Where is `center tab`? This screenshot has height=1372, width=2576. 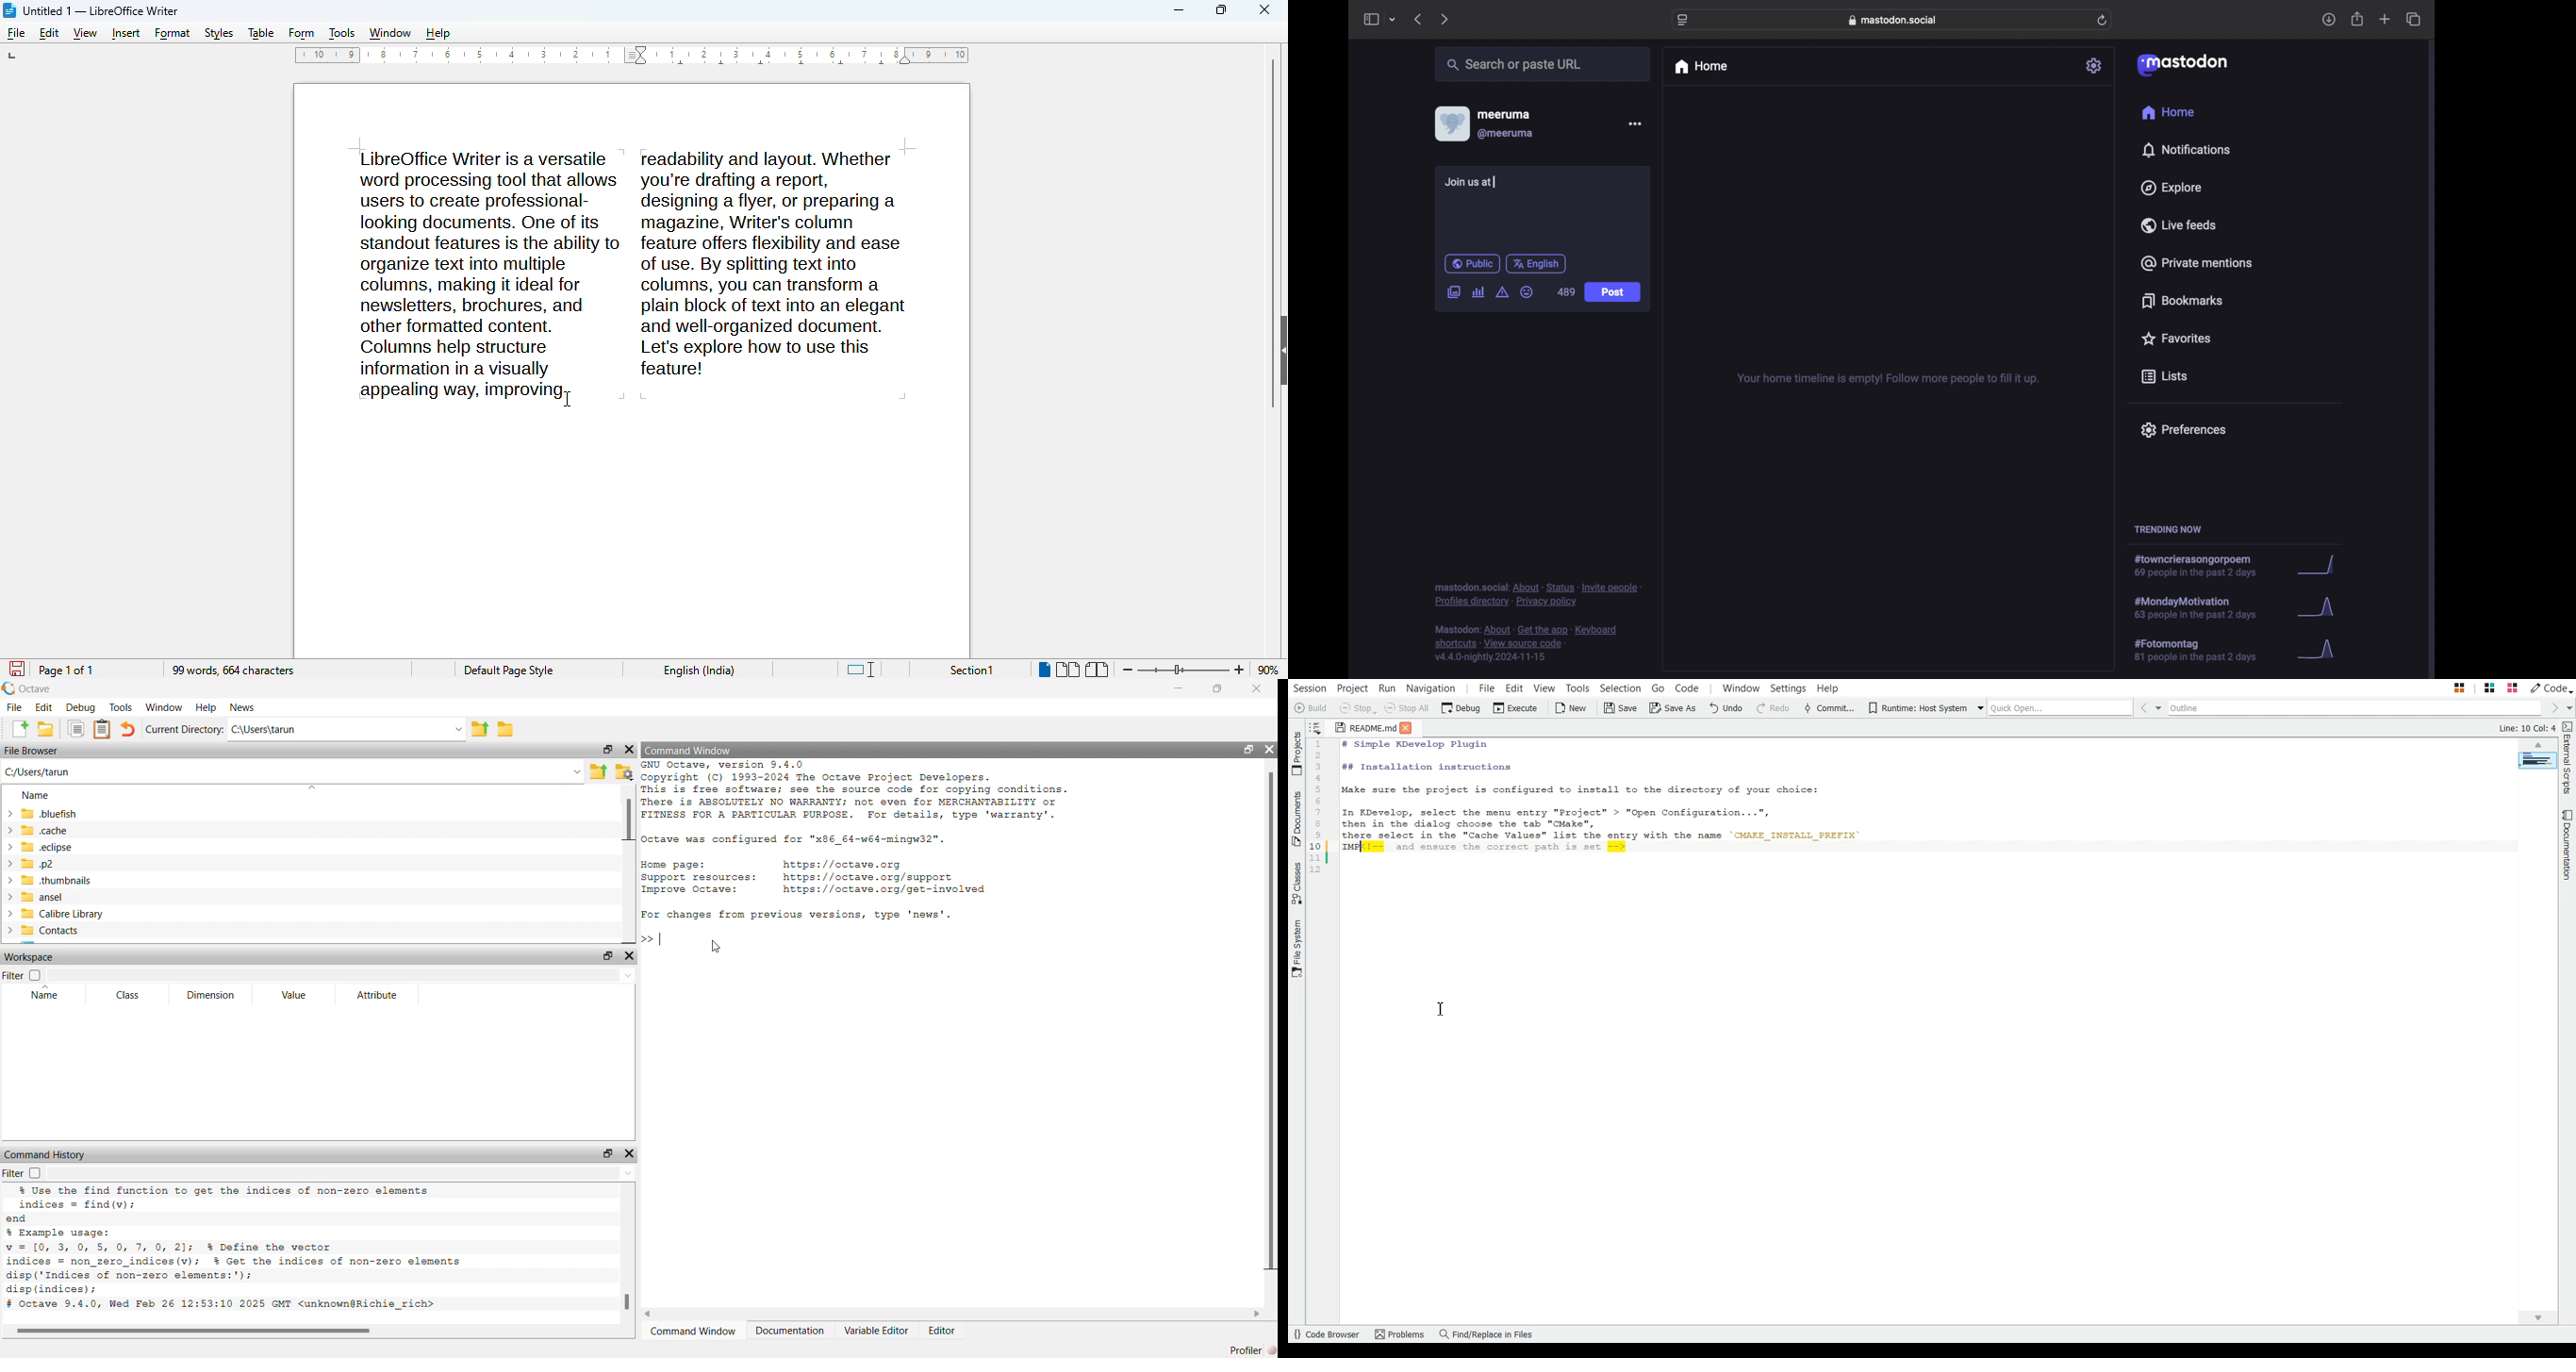 center tab is located at coordinates (800, 63).